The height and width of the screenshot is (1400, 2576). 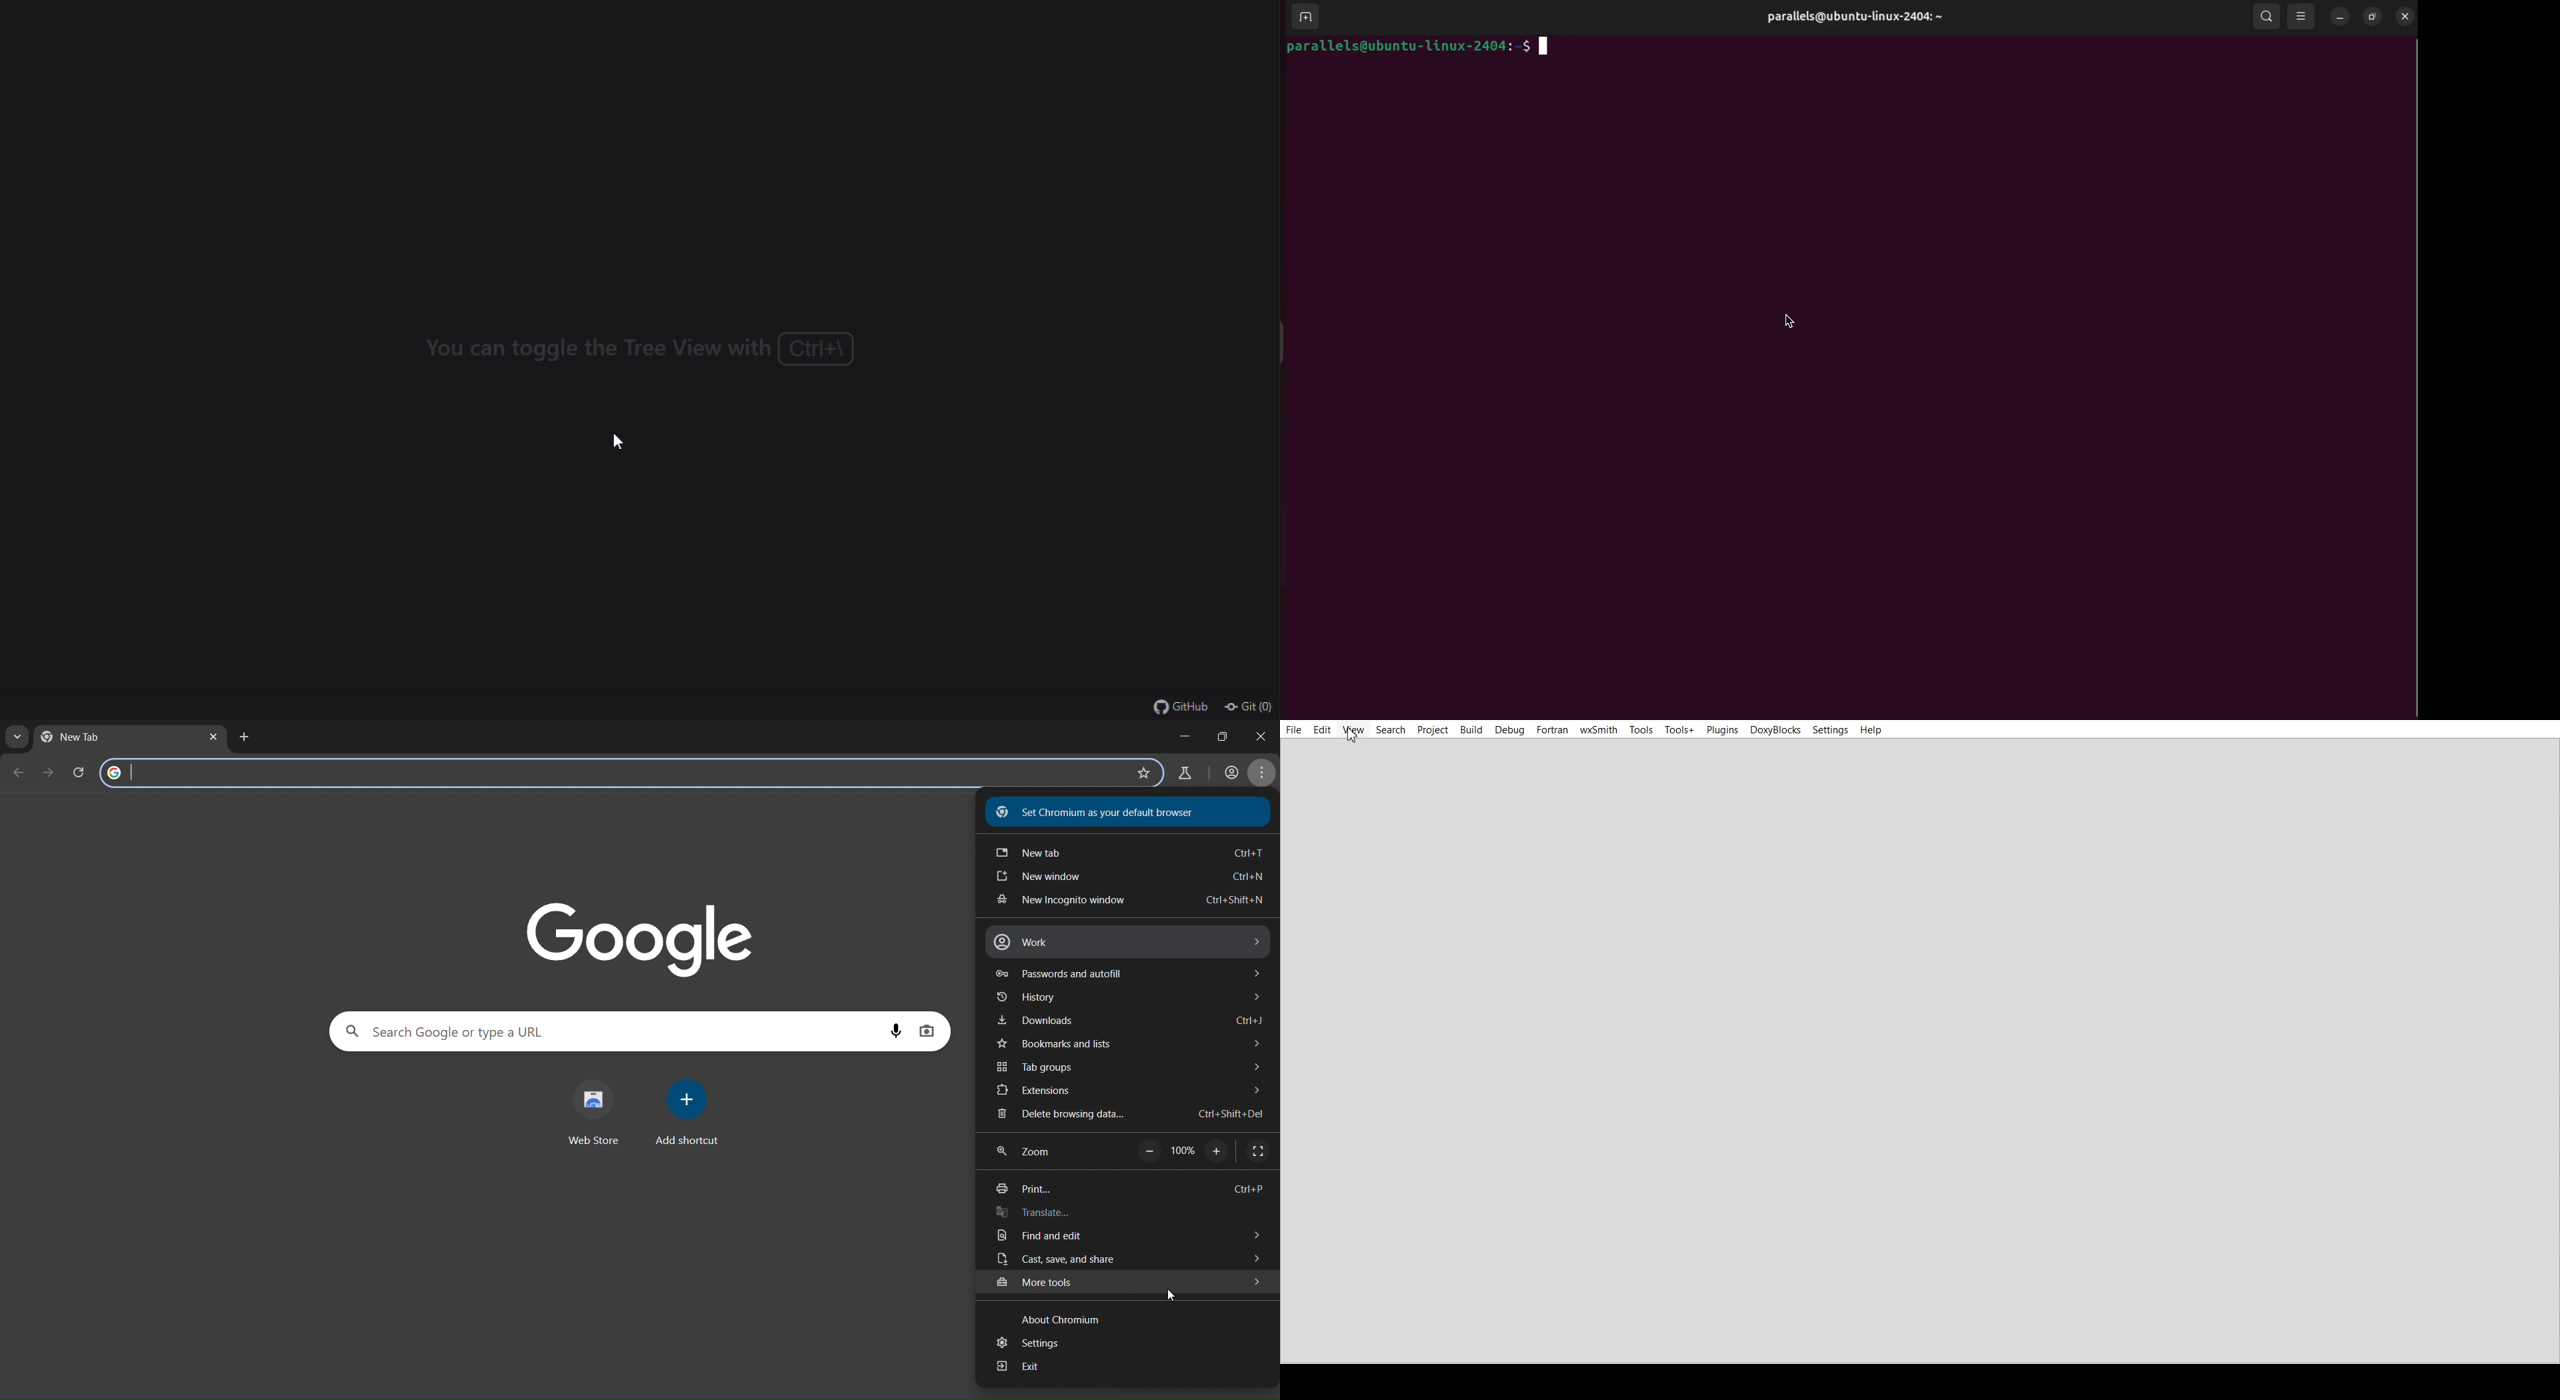 What do you see at coordinates (1131, 879) in the screenshot?
I see `new window` at bounding box center [1131, 879].